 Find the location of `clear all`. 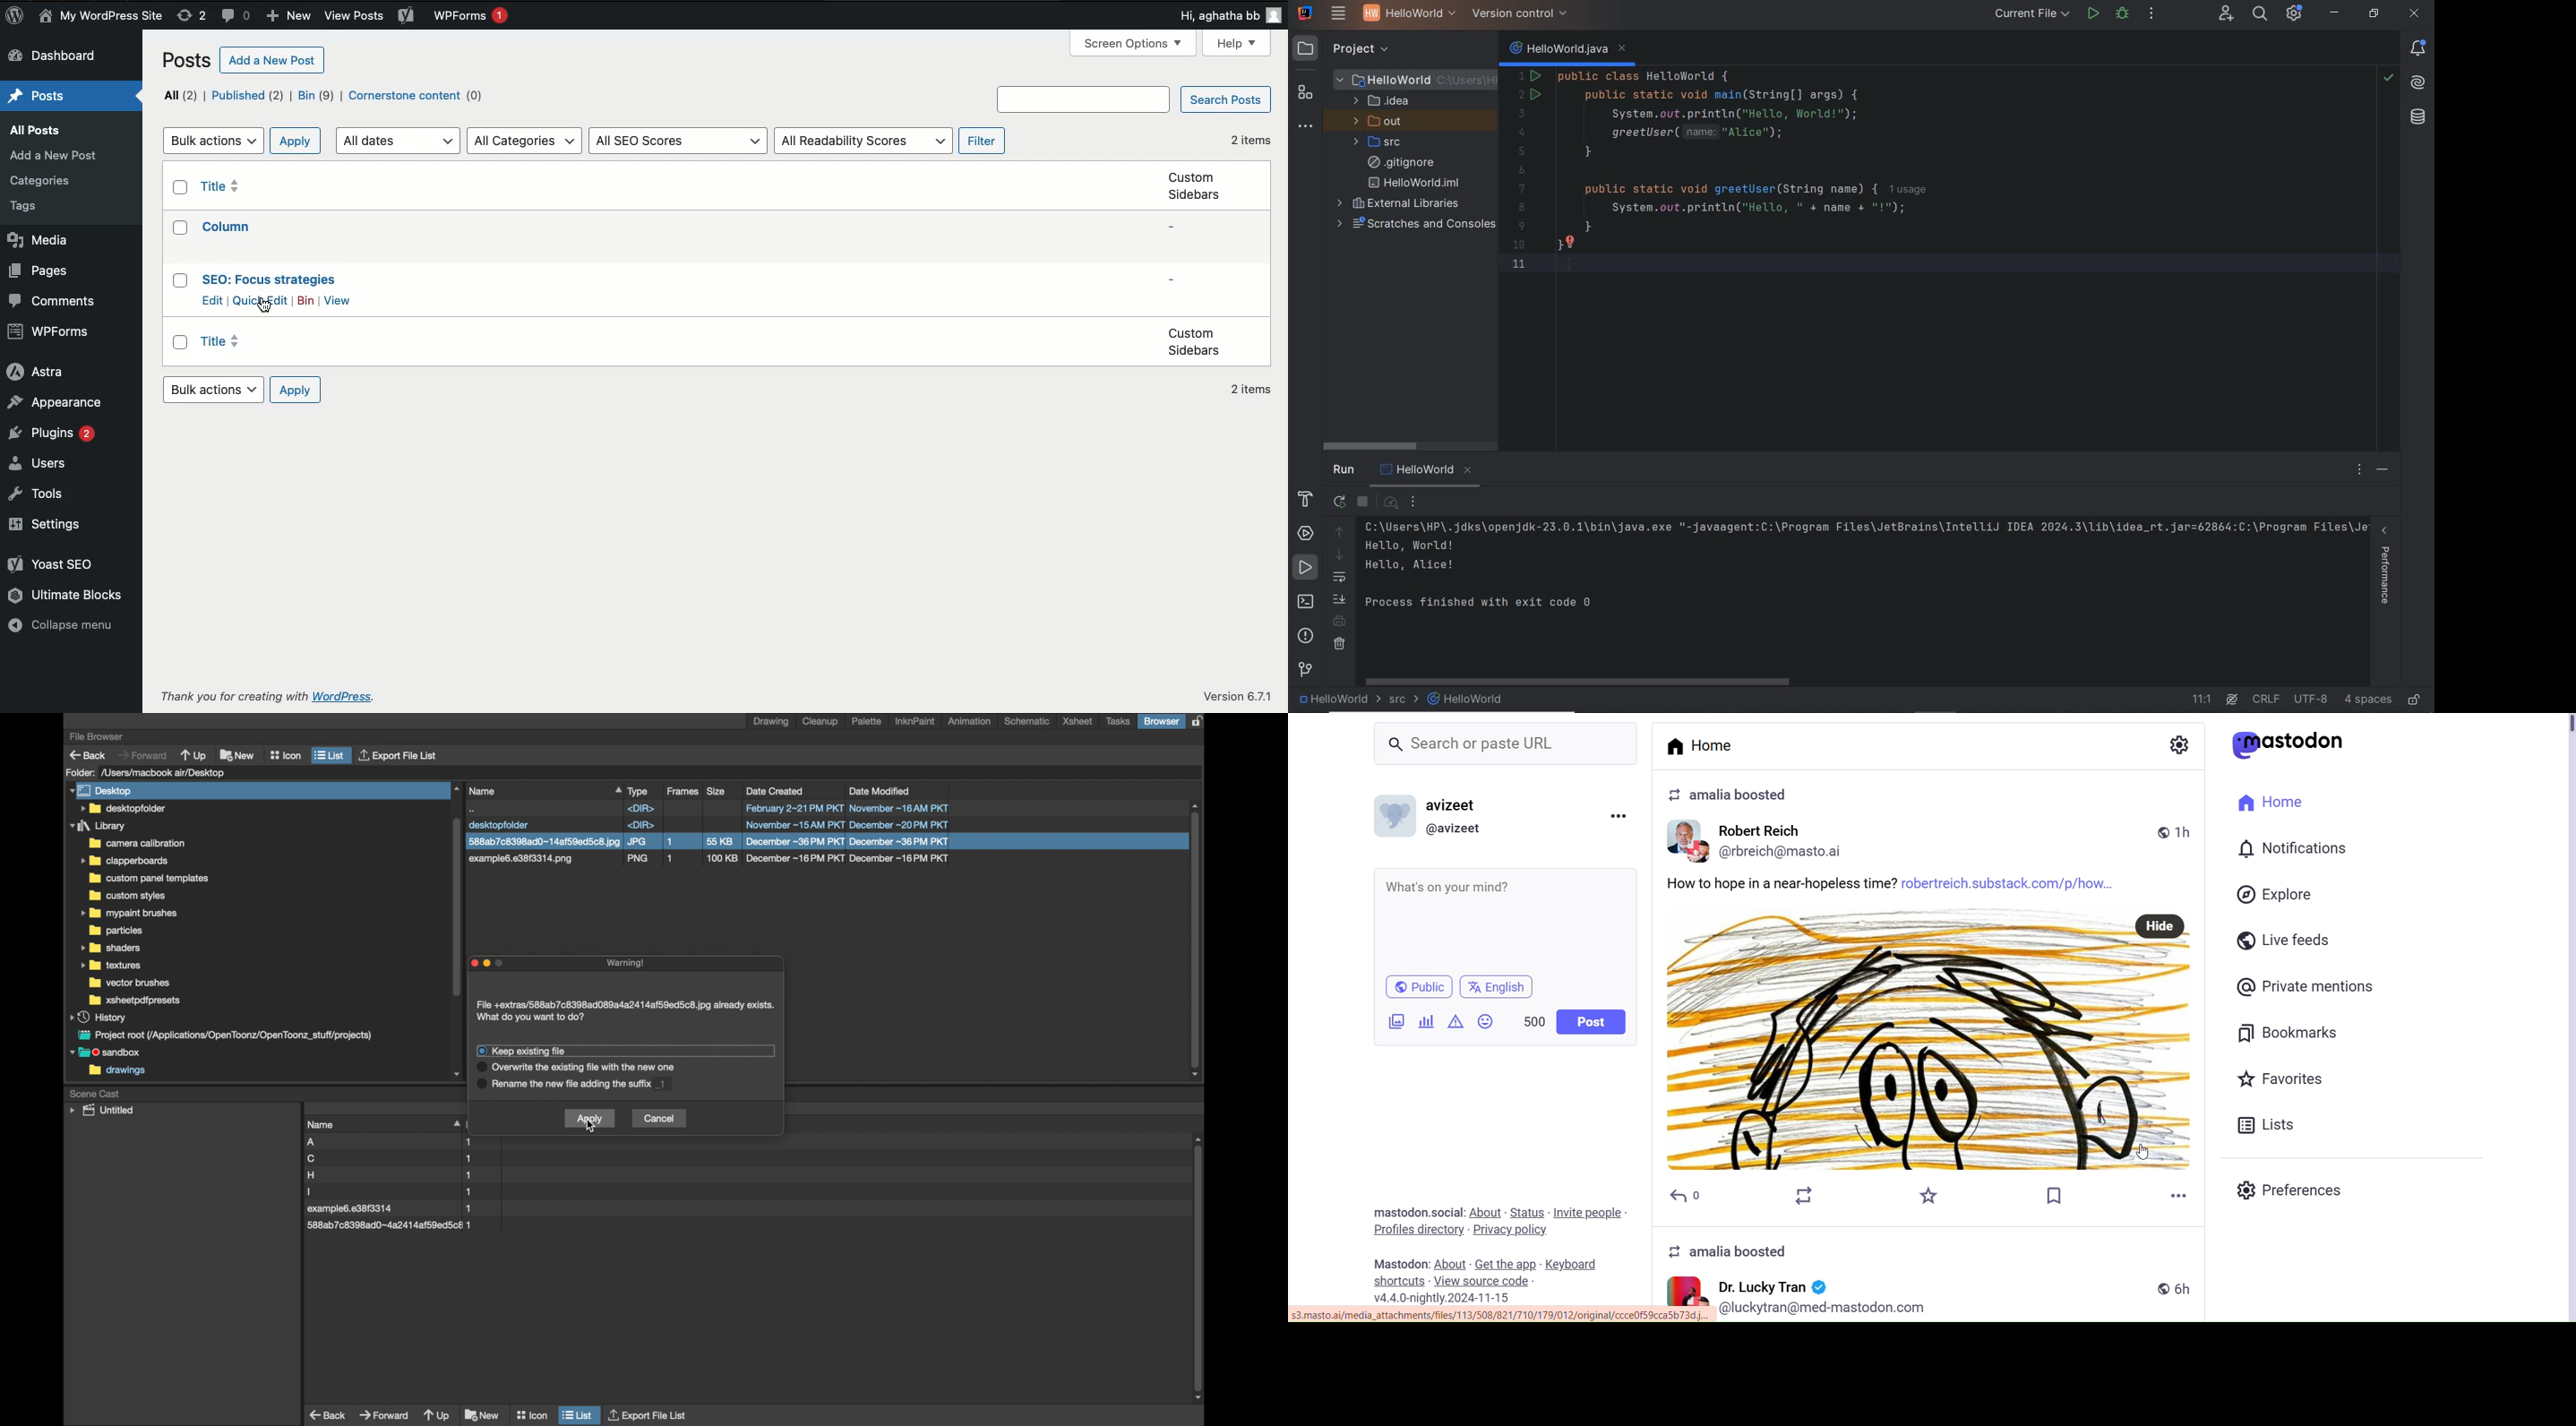

clear all is located at coordinates (1339, 646).